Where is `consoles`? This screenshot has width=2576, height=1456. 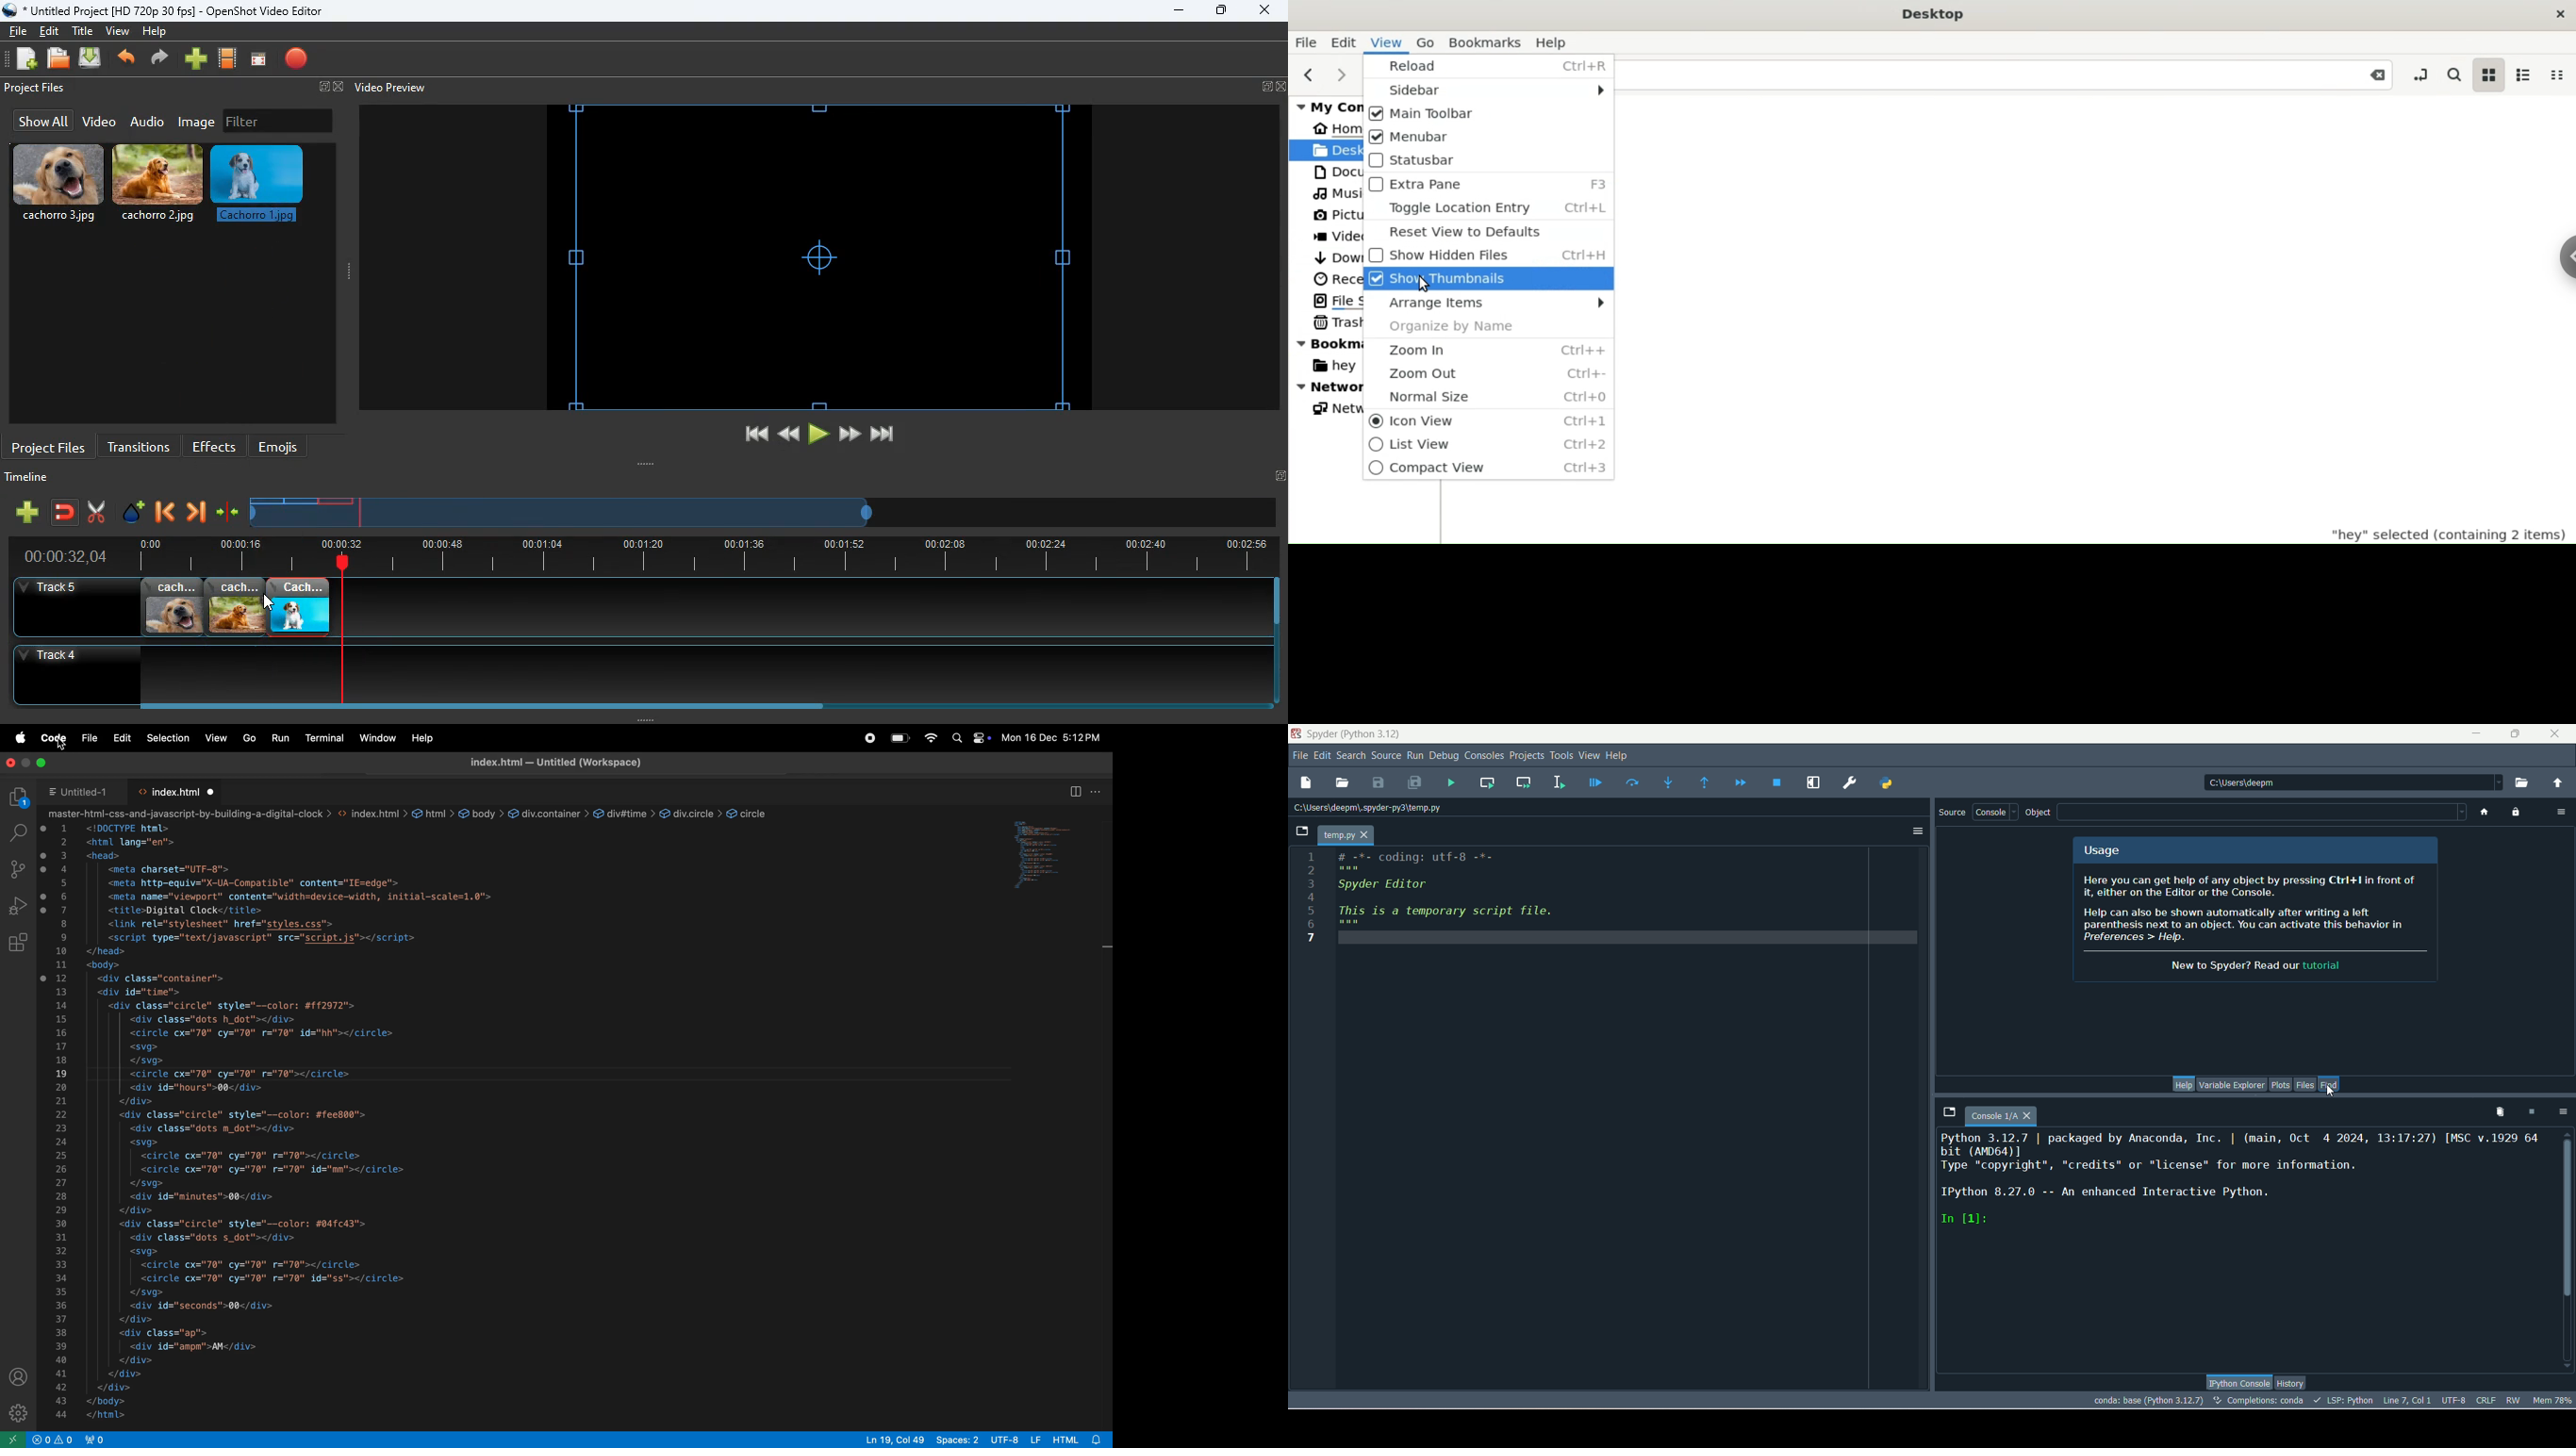
consoles is located at coordinates (1485, 755).